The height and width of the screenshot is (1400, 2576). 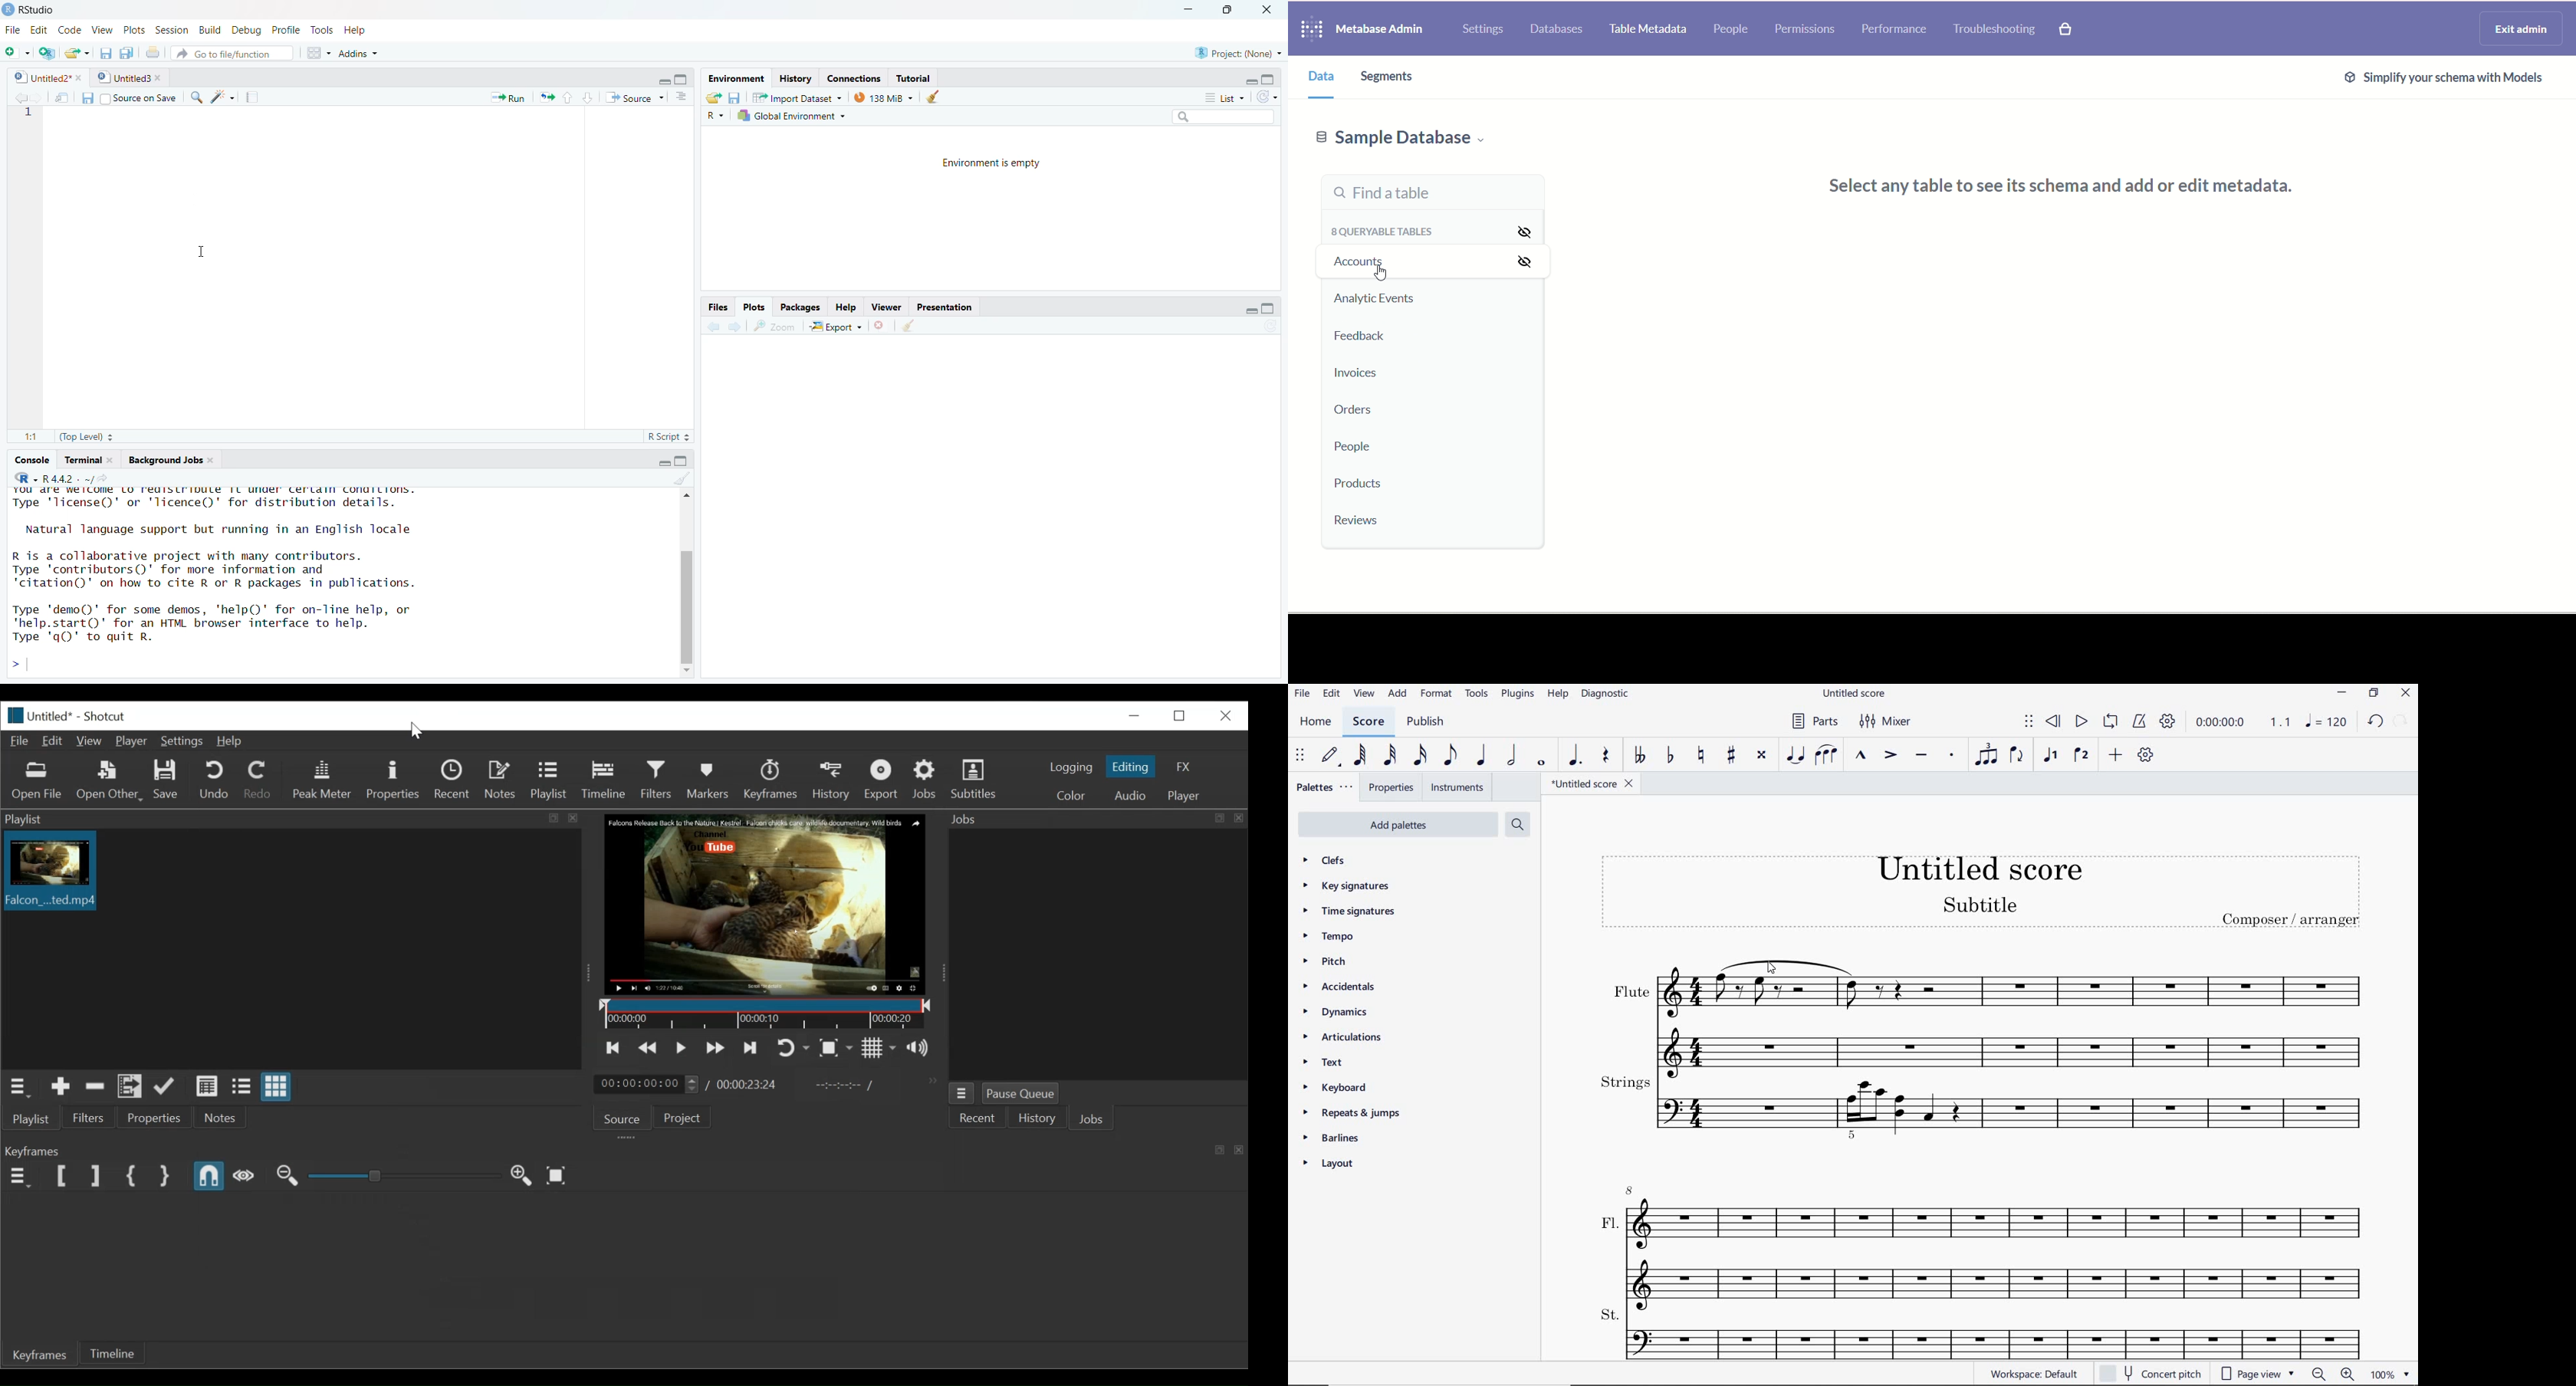 What do you see at coordinates (721, 327) in the screenshot?
I see `forward /backward` at bounding box center [721, 327].